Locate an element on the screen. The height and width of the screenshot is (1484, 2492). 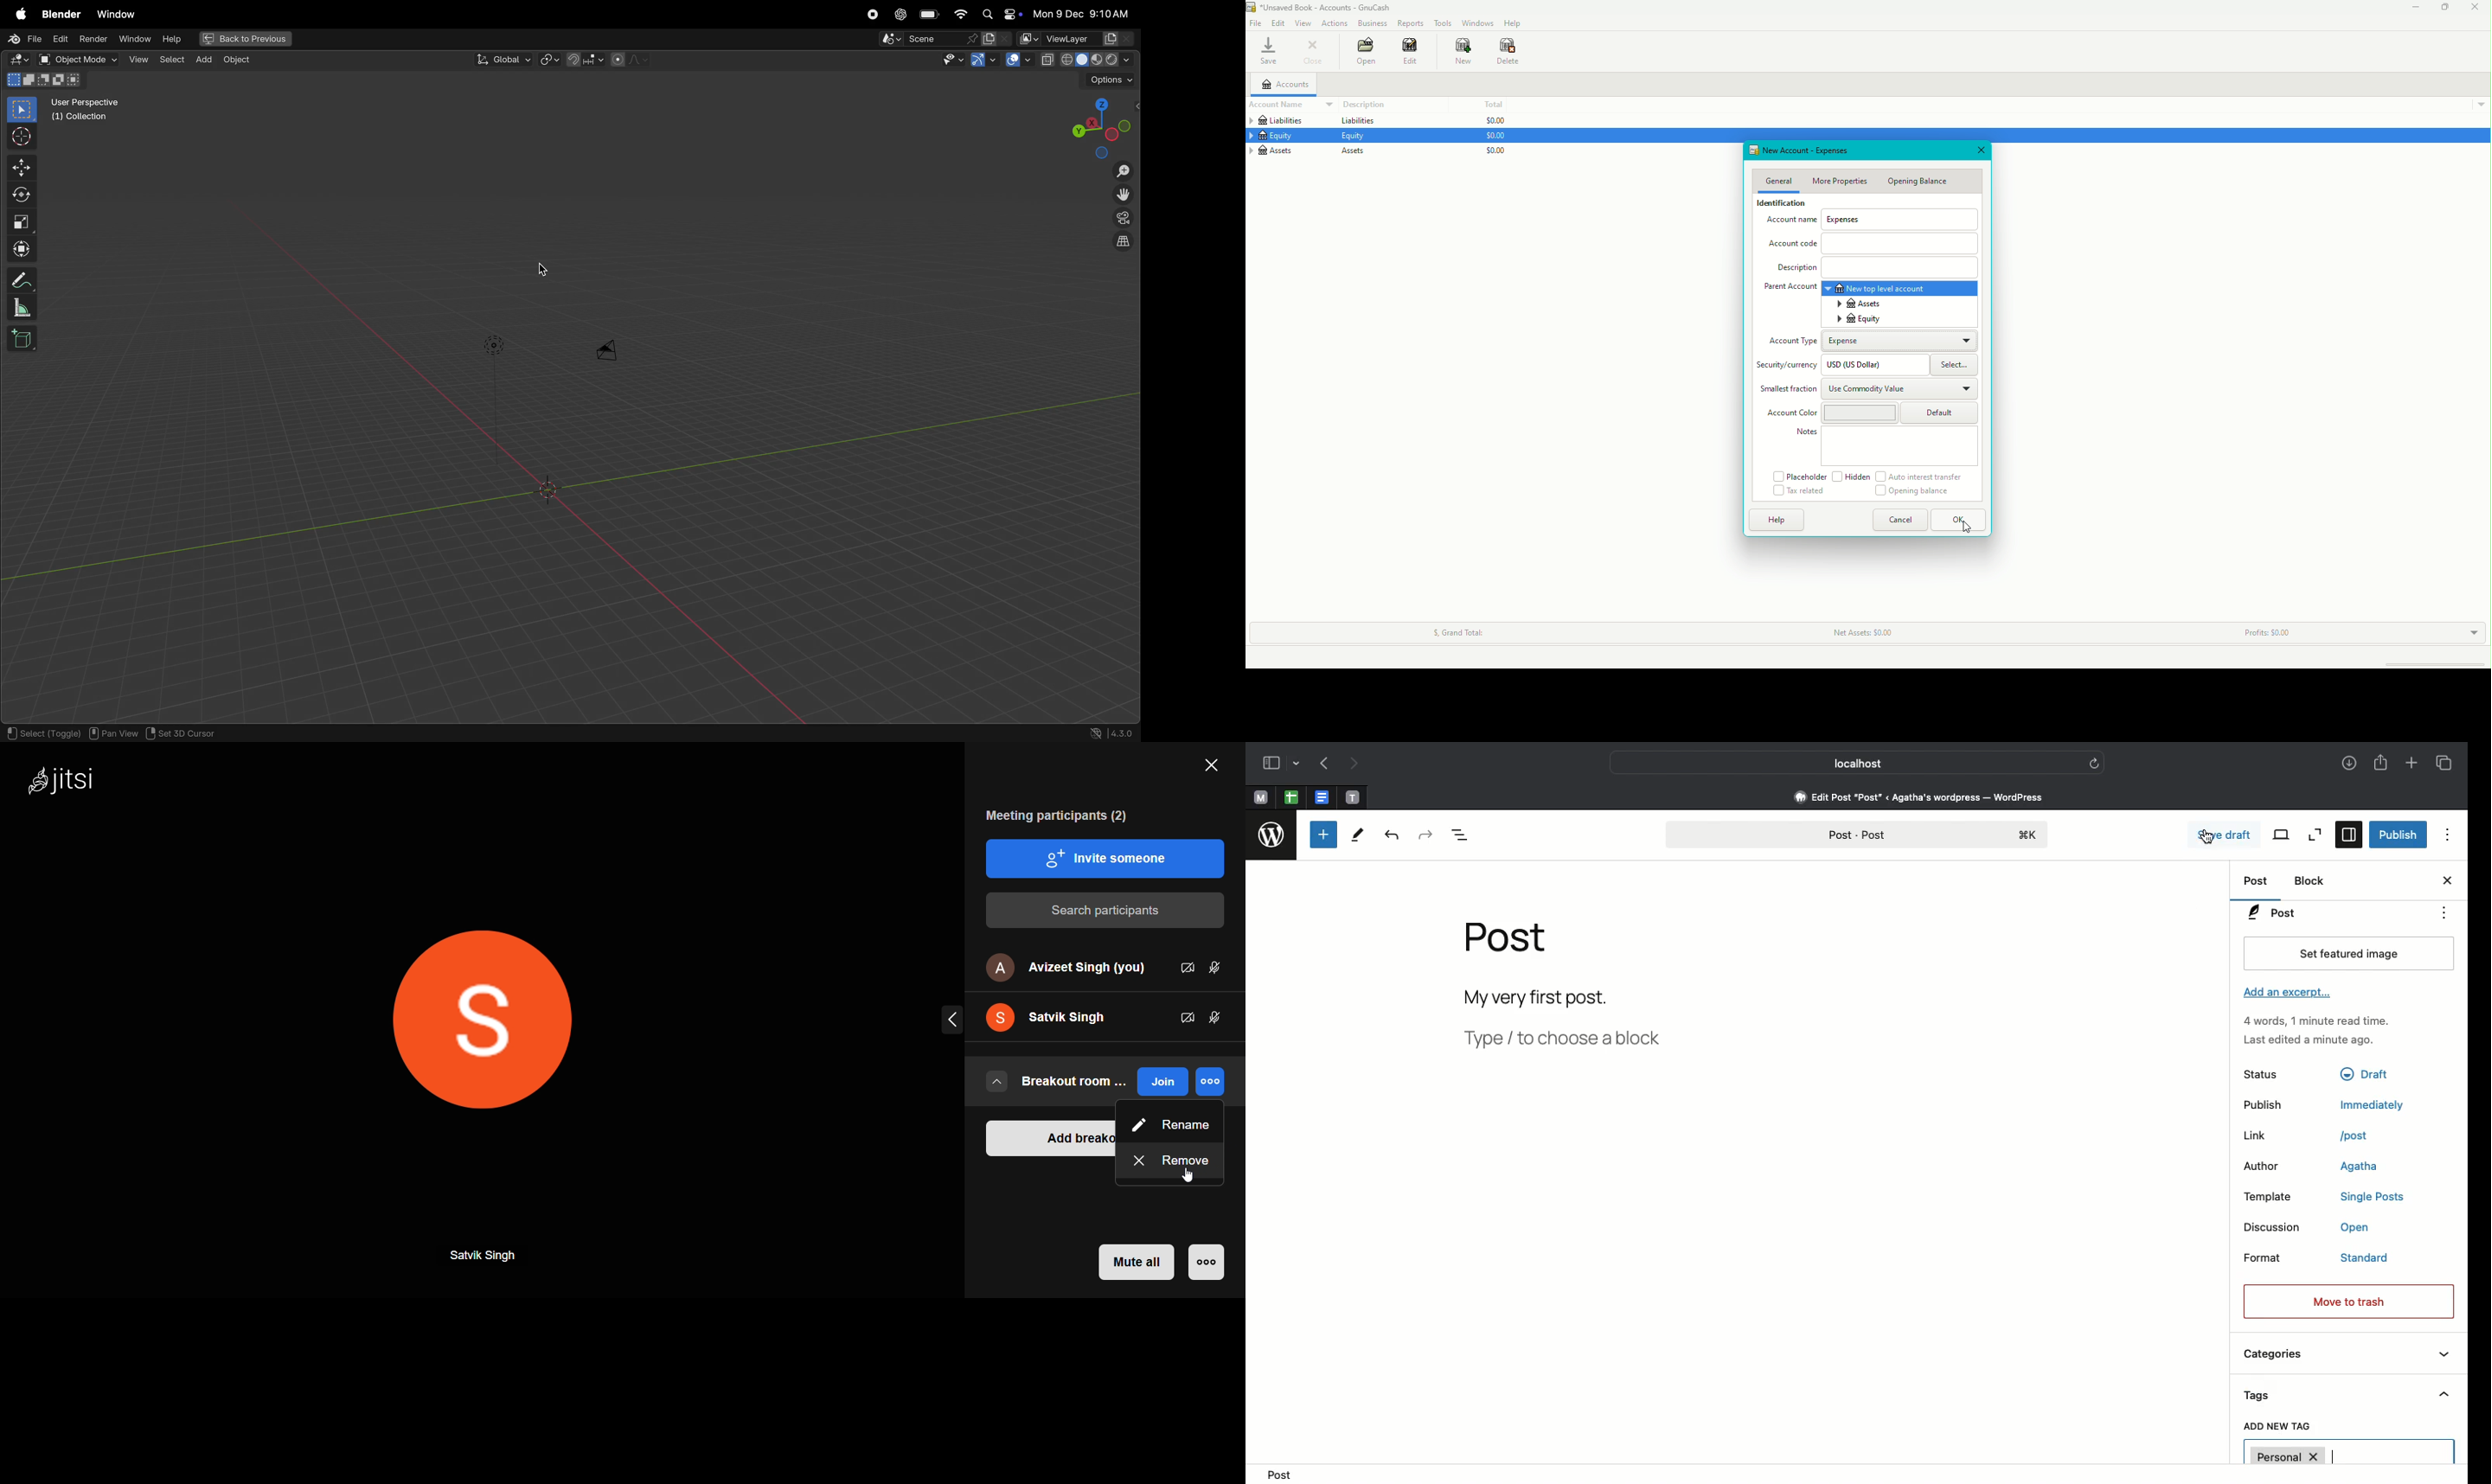
apple menu is located at coordinates (19, 14).